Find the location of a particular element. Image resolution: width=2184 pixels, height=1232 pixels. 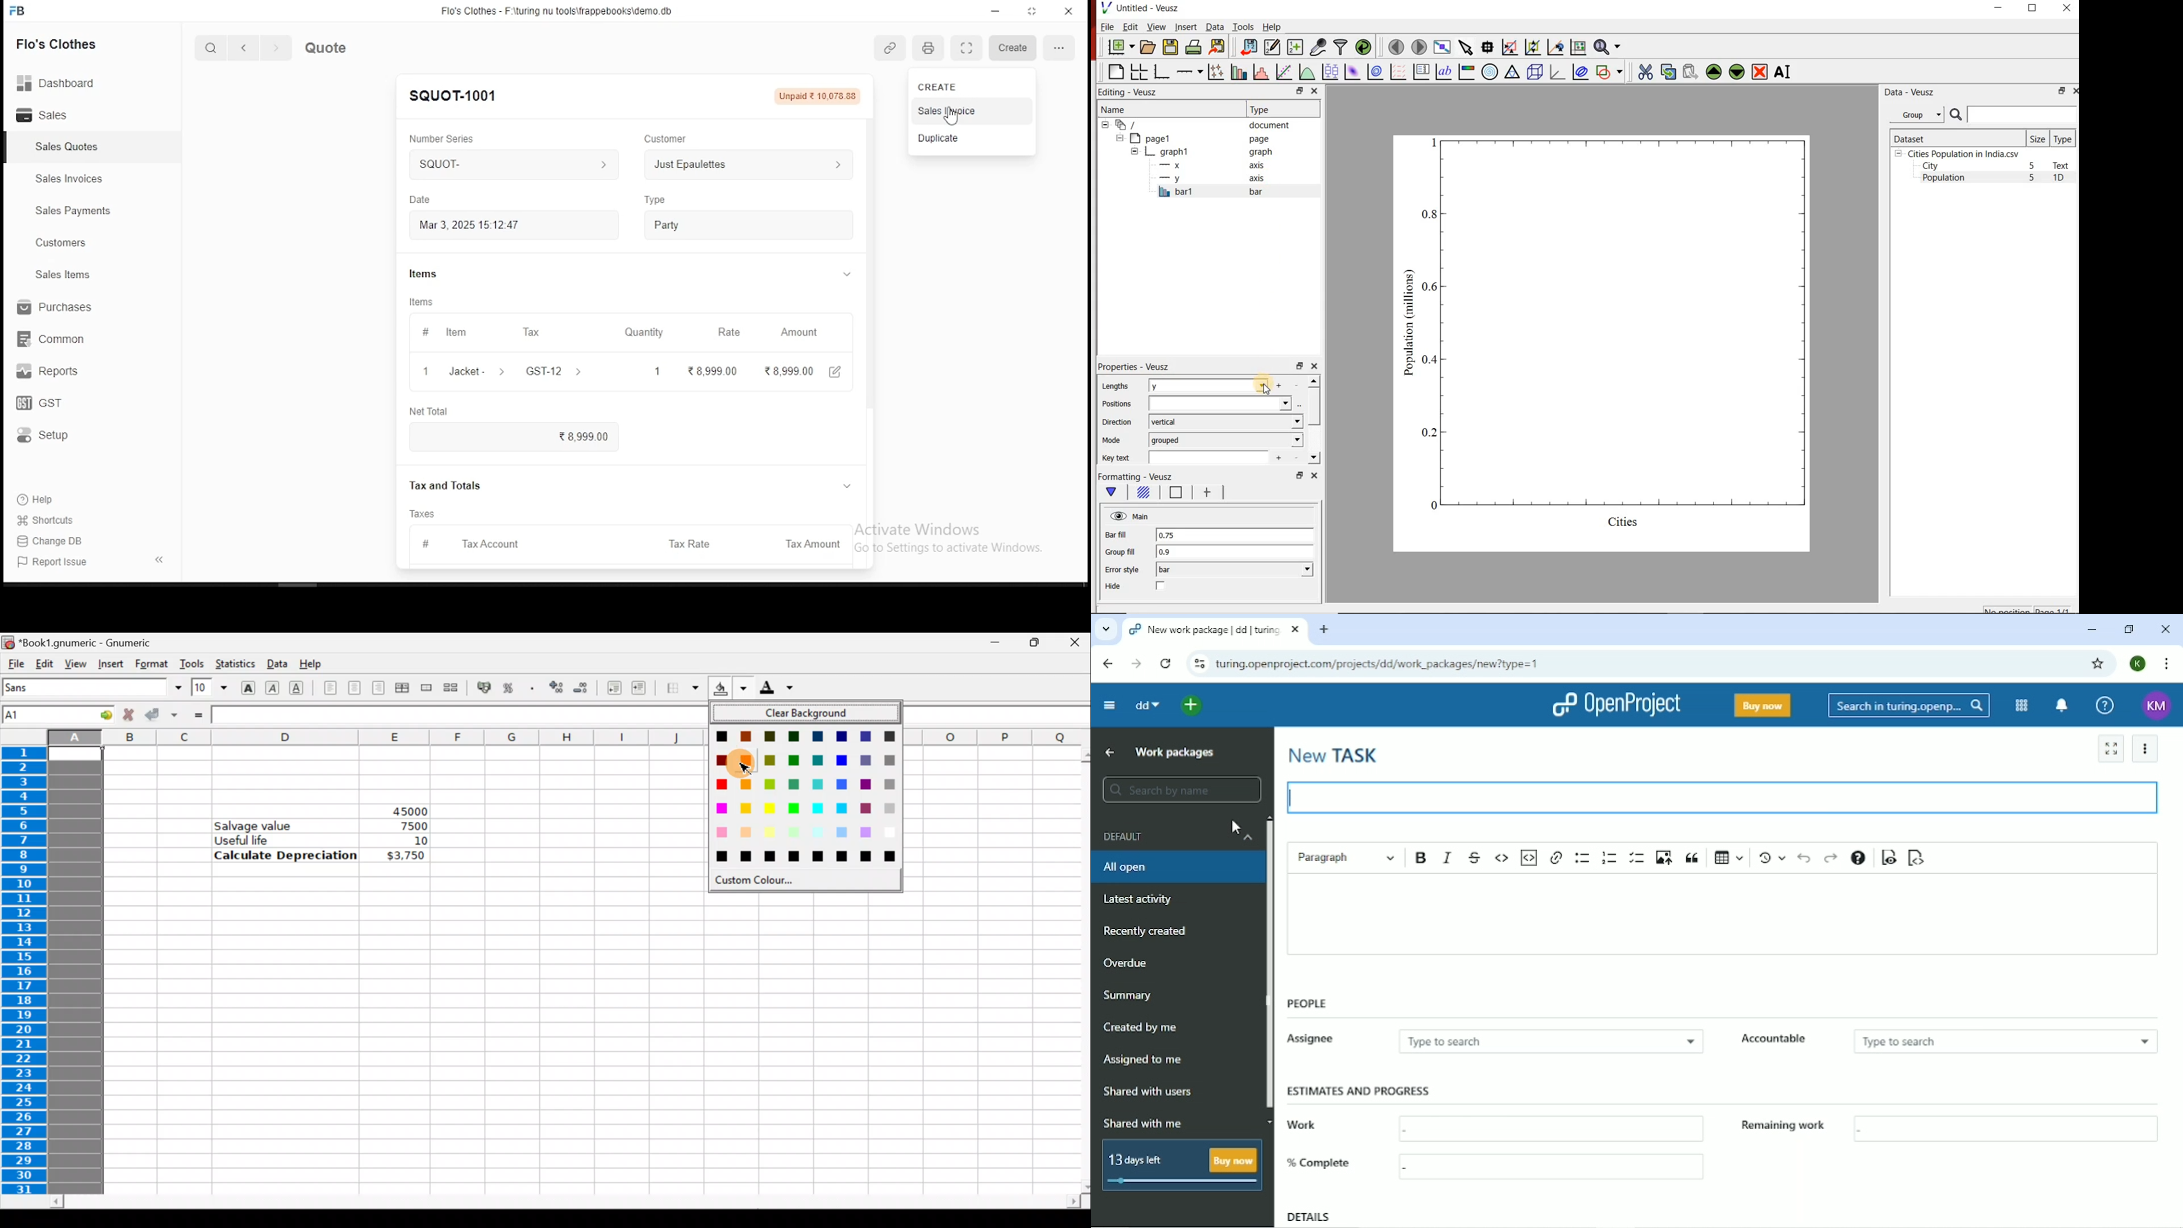

list of tabs is located at coordinates (1105, 627).